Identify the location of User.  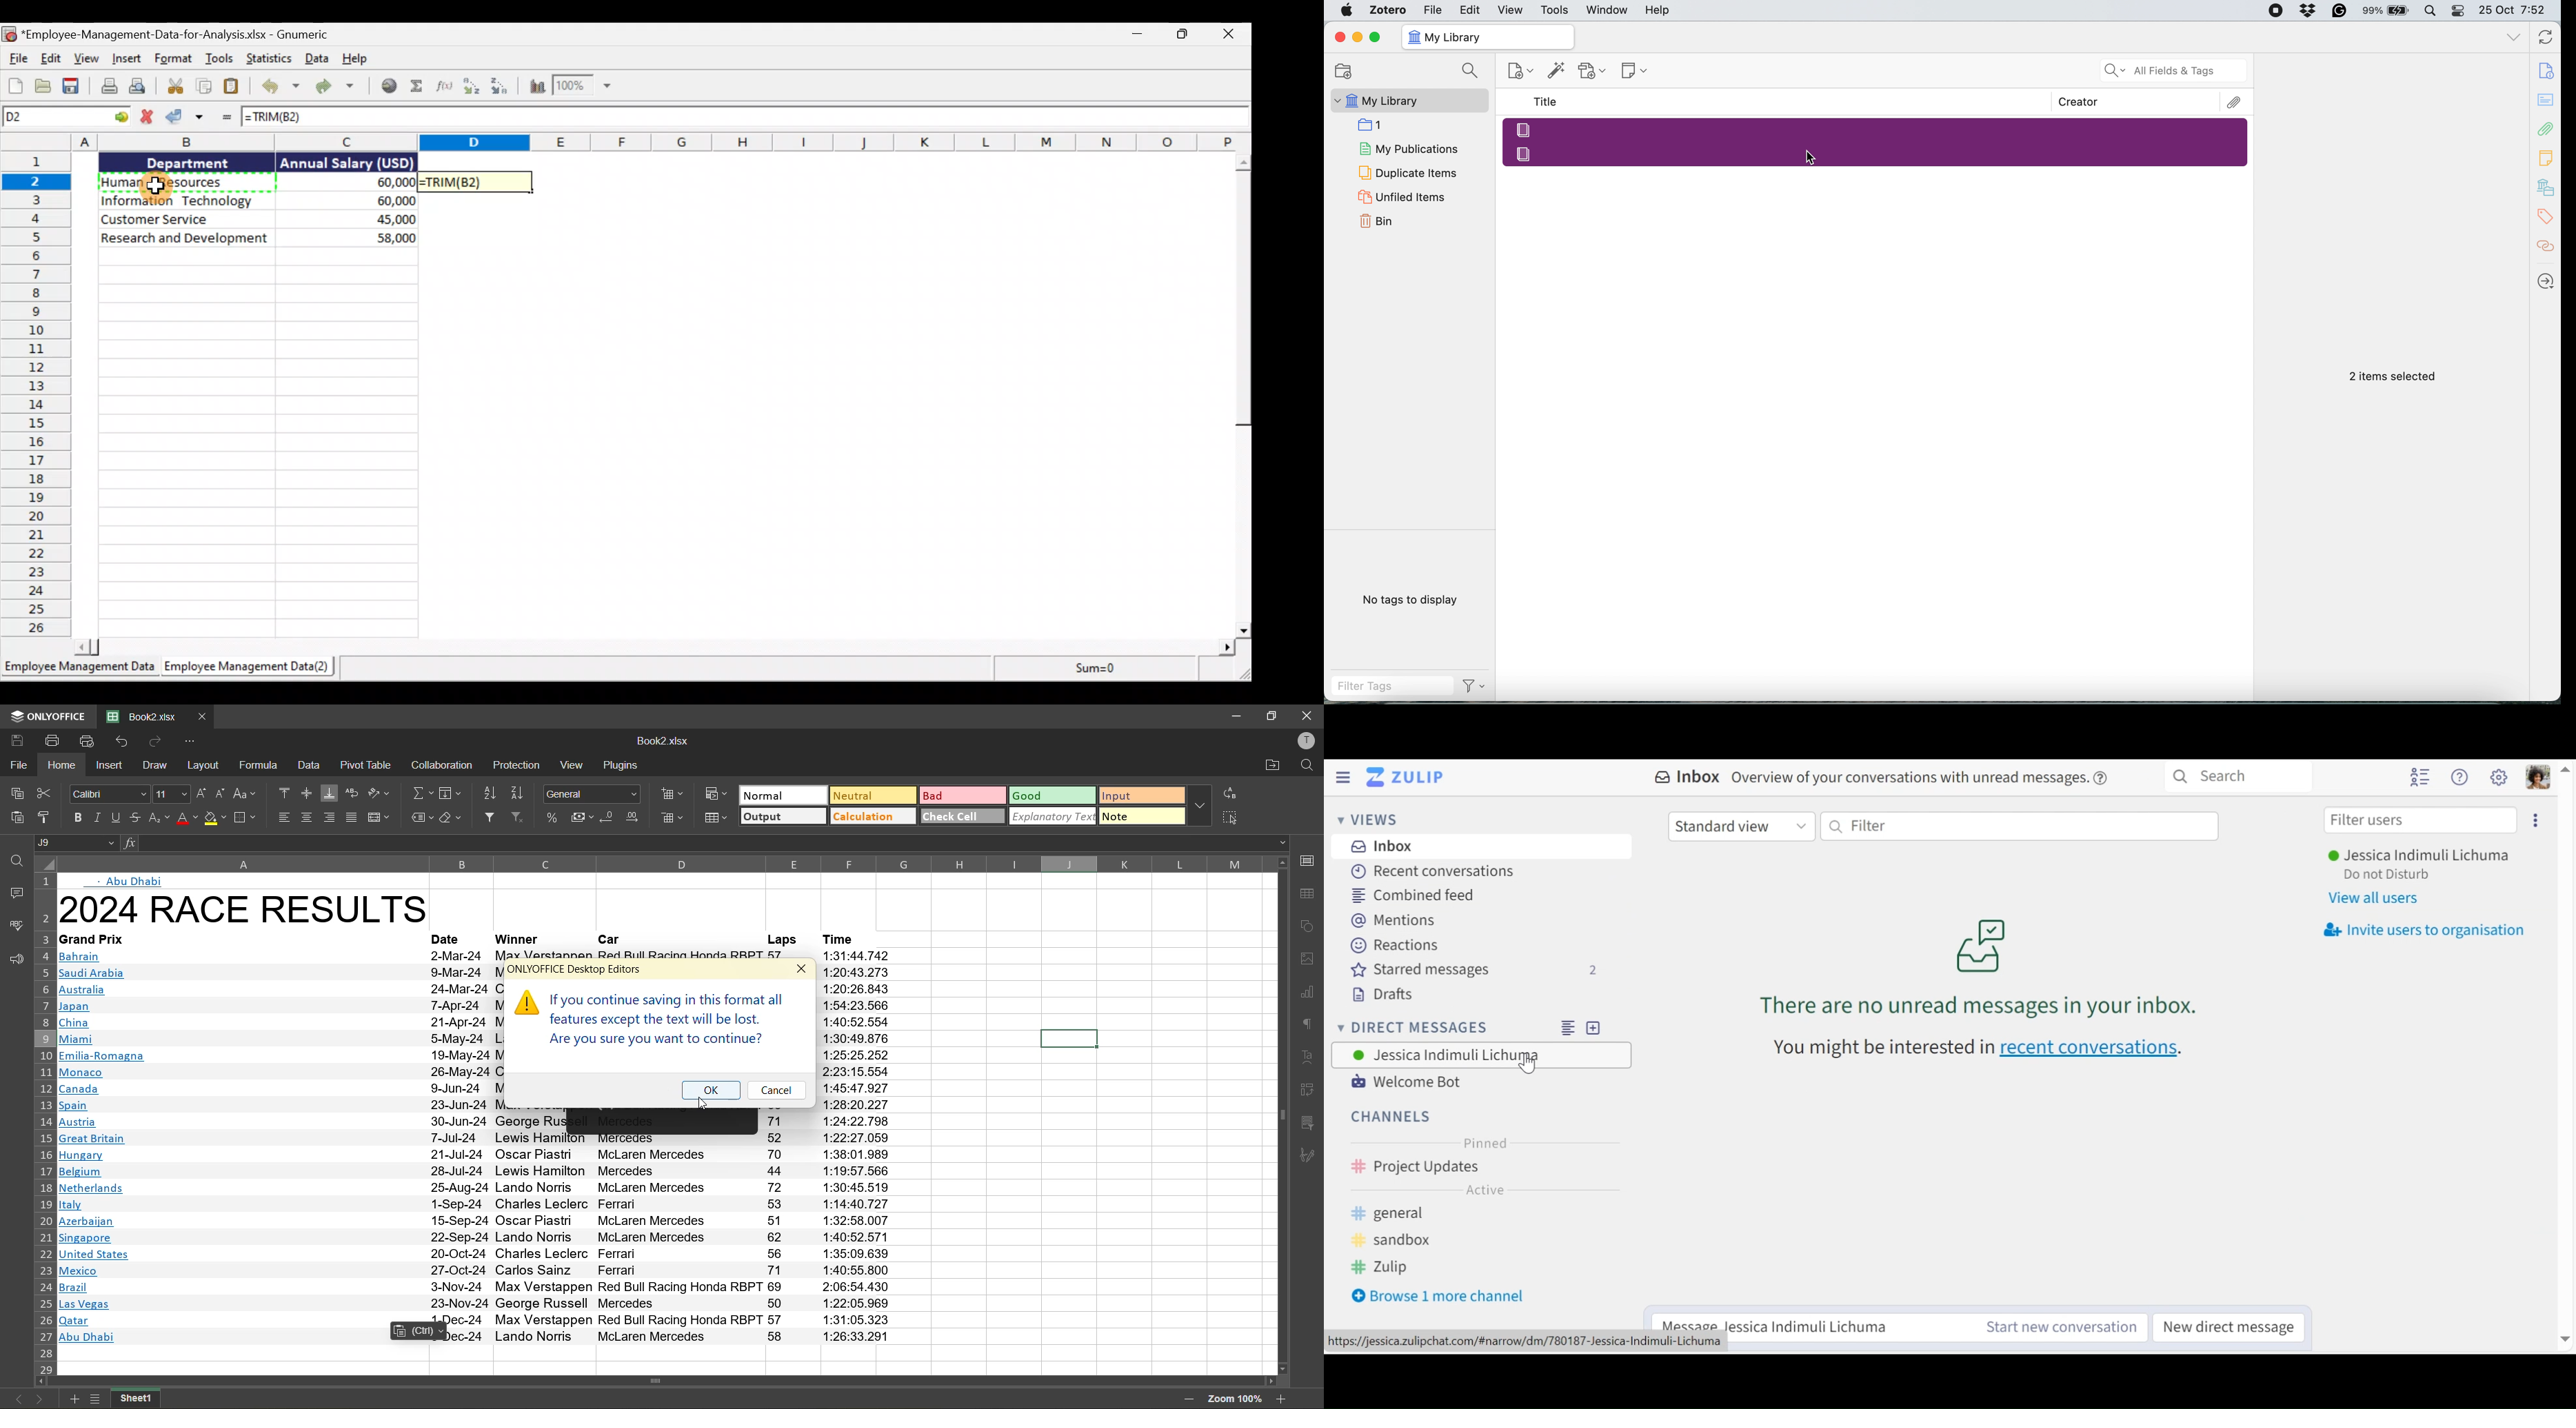
(2425, 855).